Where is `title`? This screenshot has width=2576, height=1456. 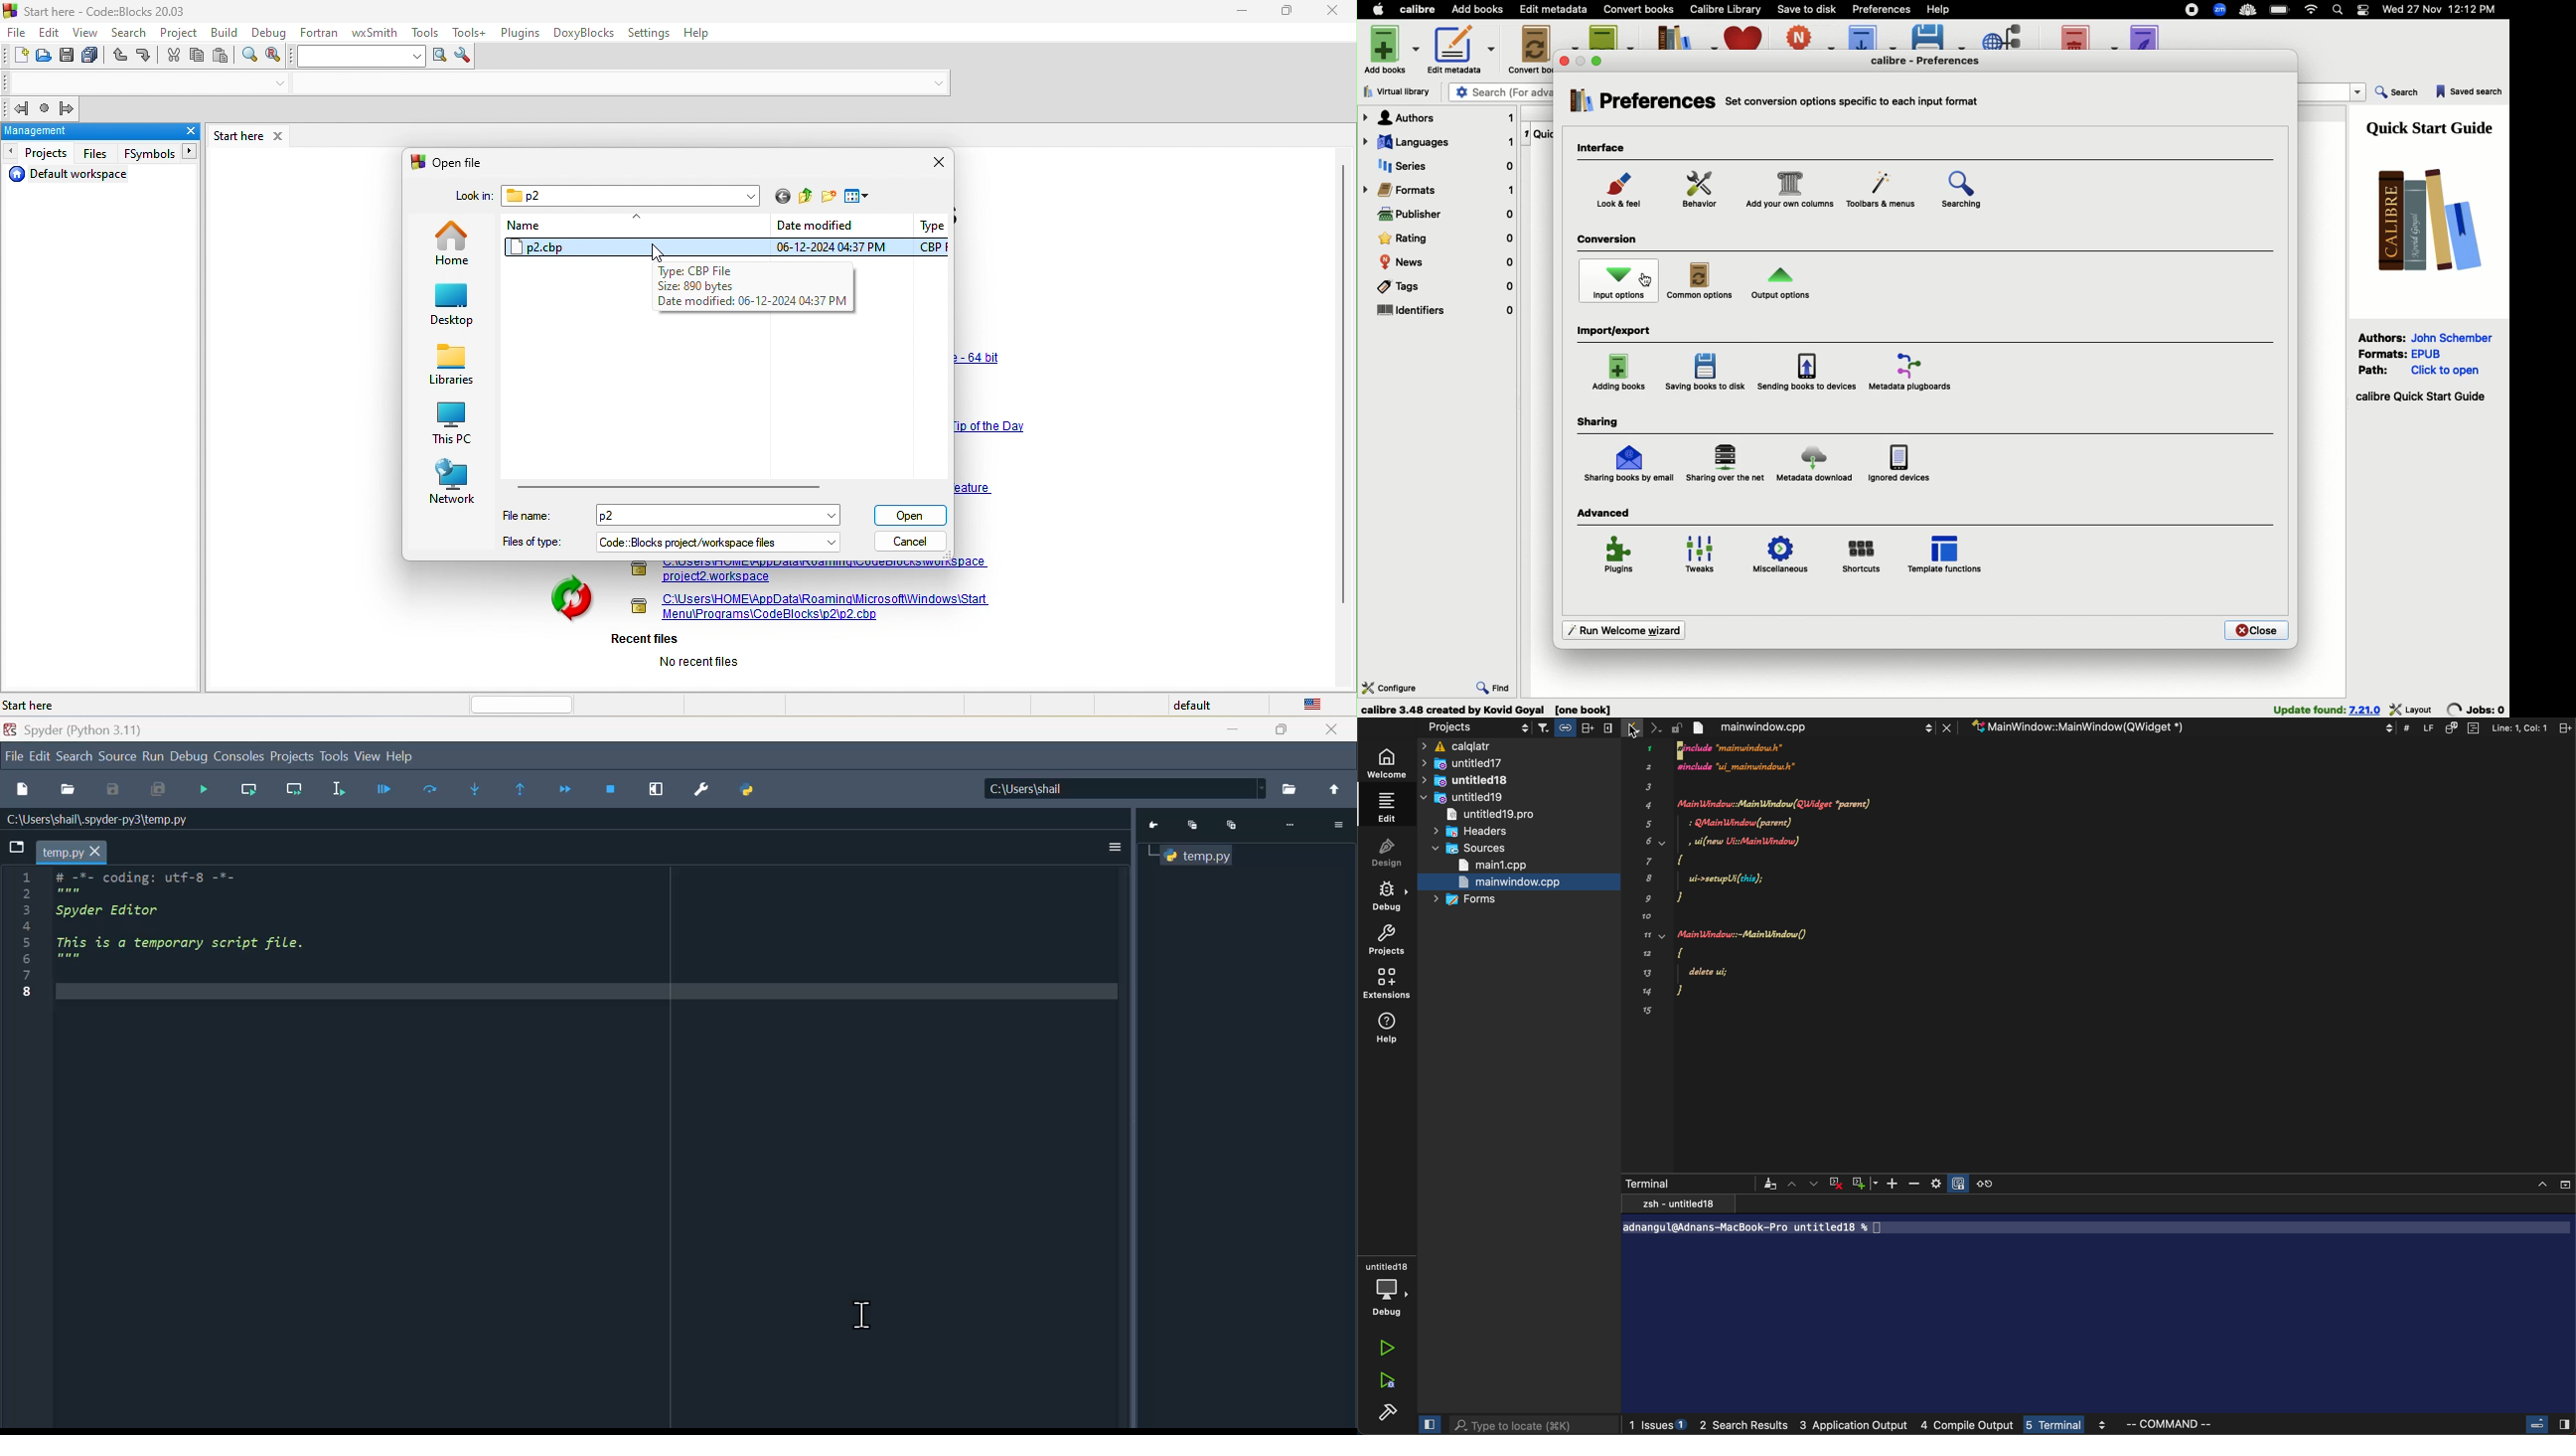
title is located at coordinates (97, 11).